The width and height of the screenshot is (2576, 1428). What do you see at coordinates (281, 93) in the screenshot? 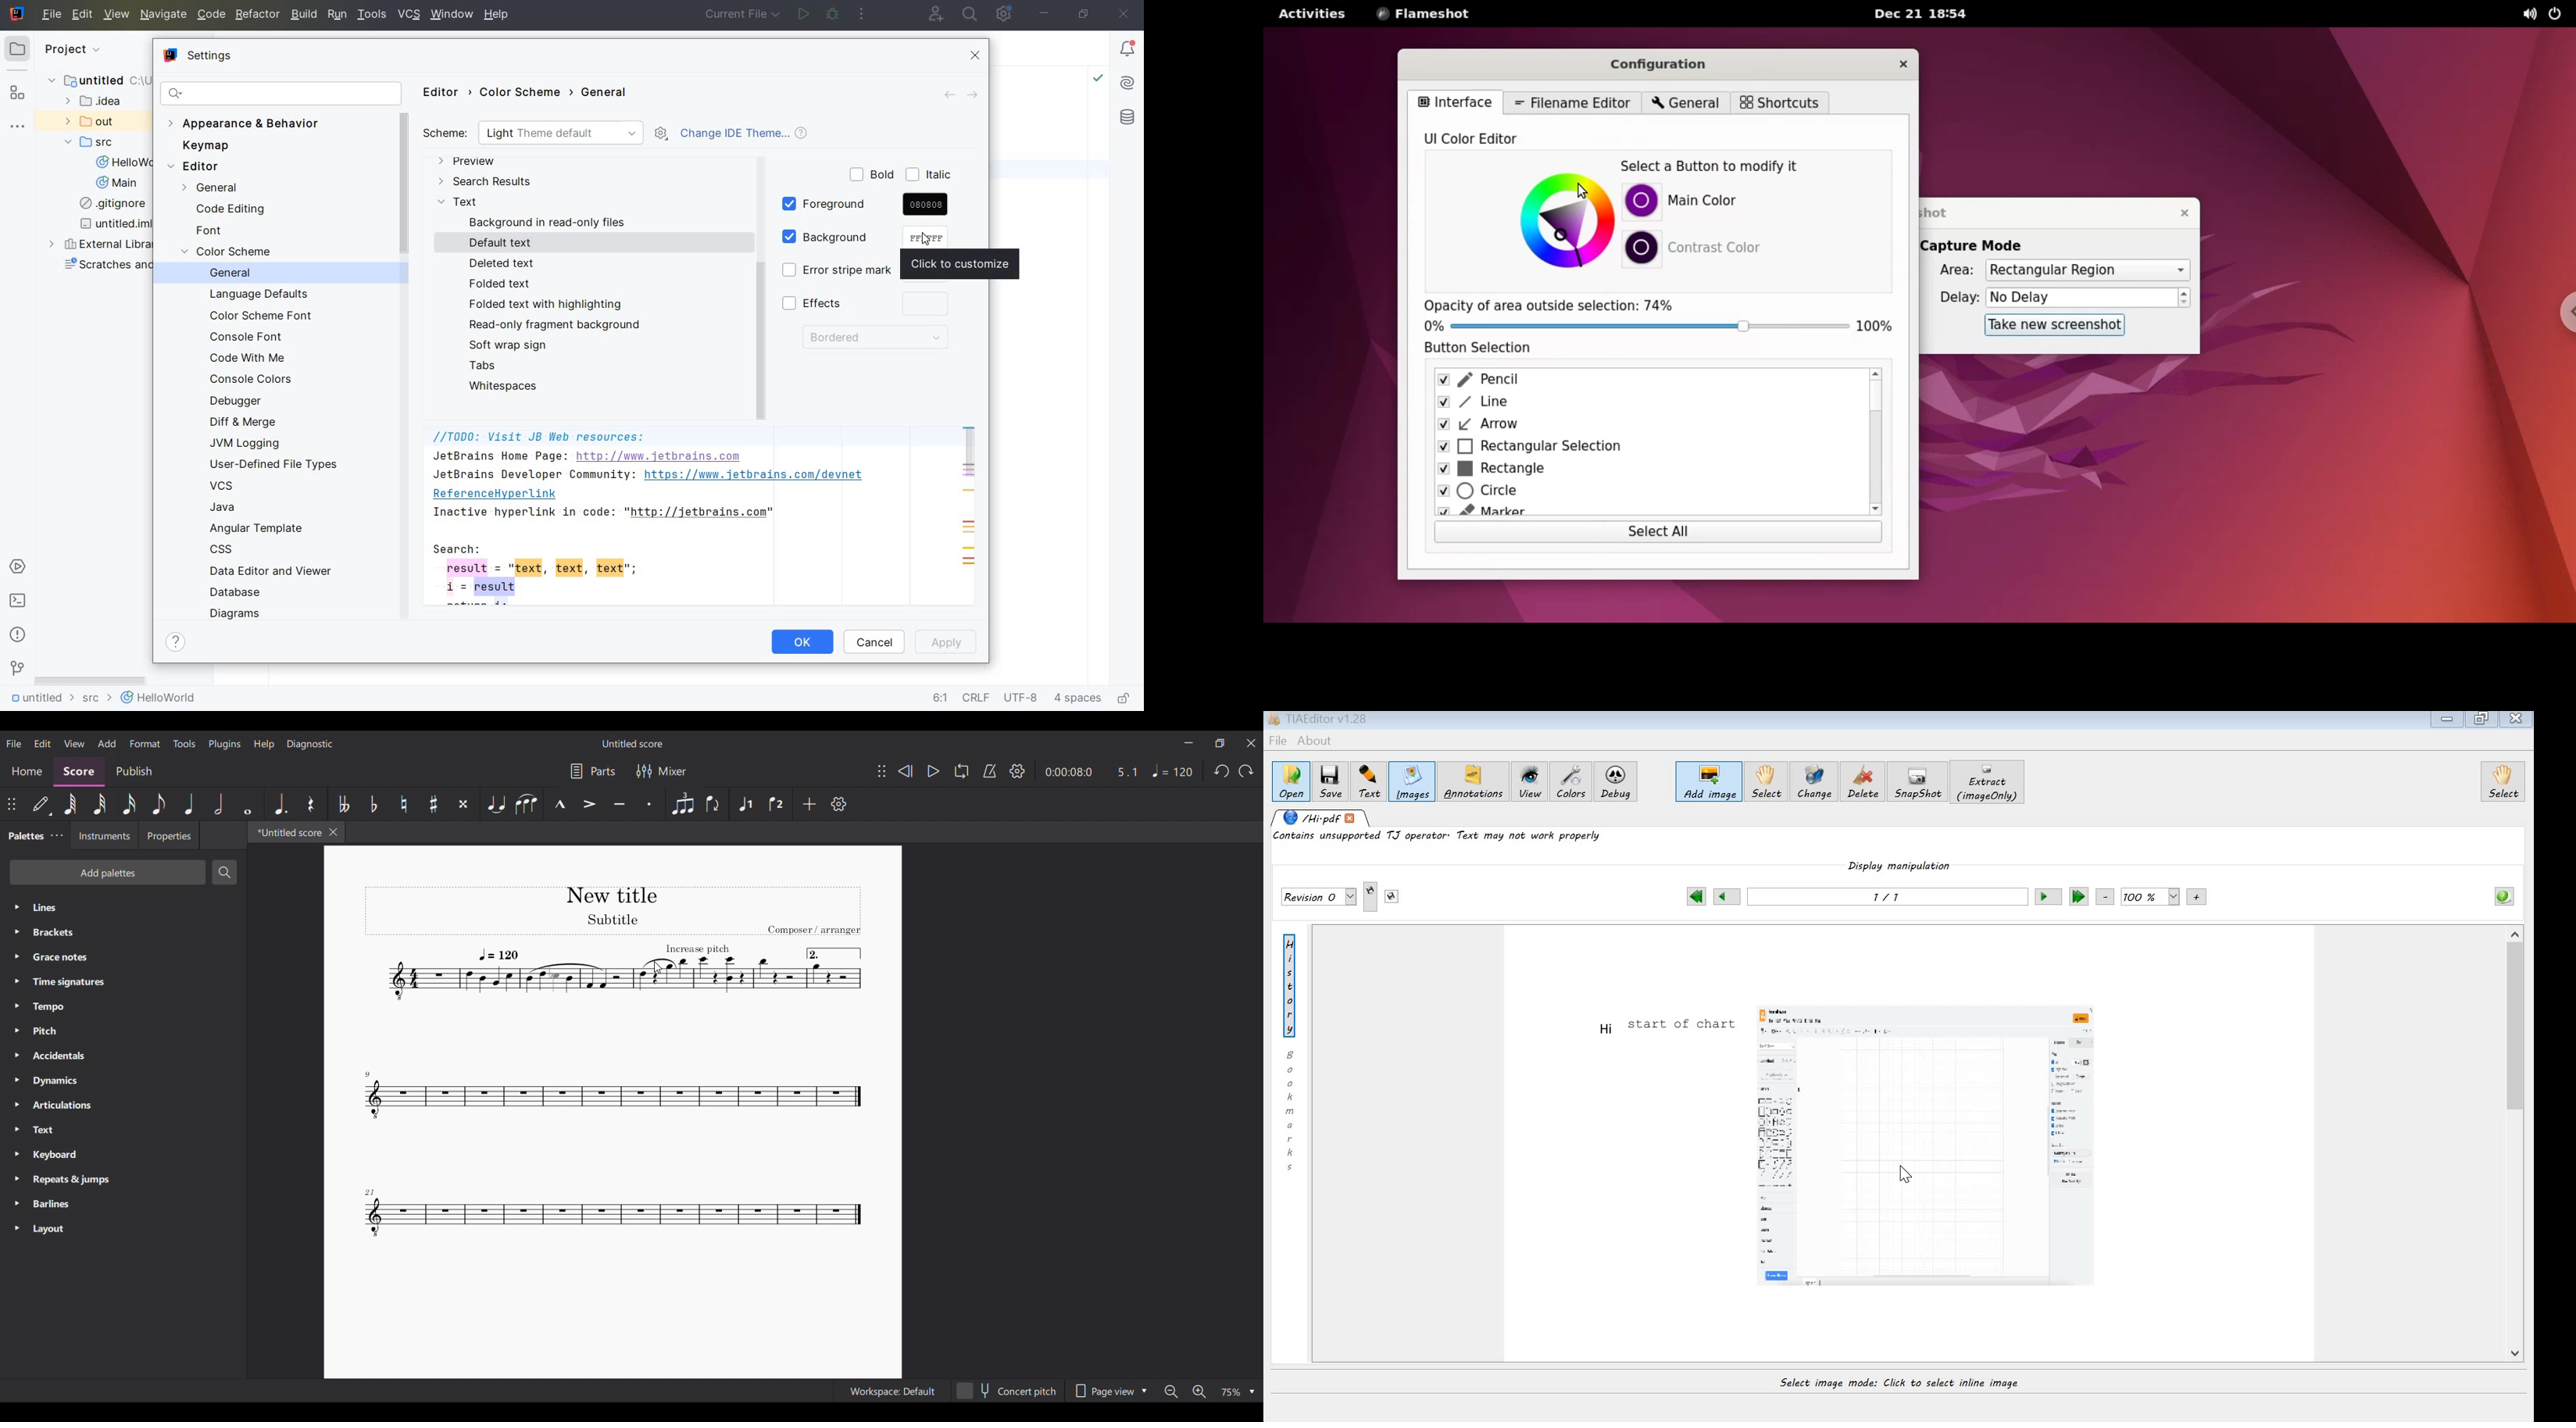
I see `SEARCH SETTINGS` at bounding box center [281, 93].